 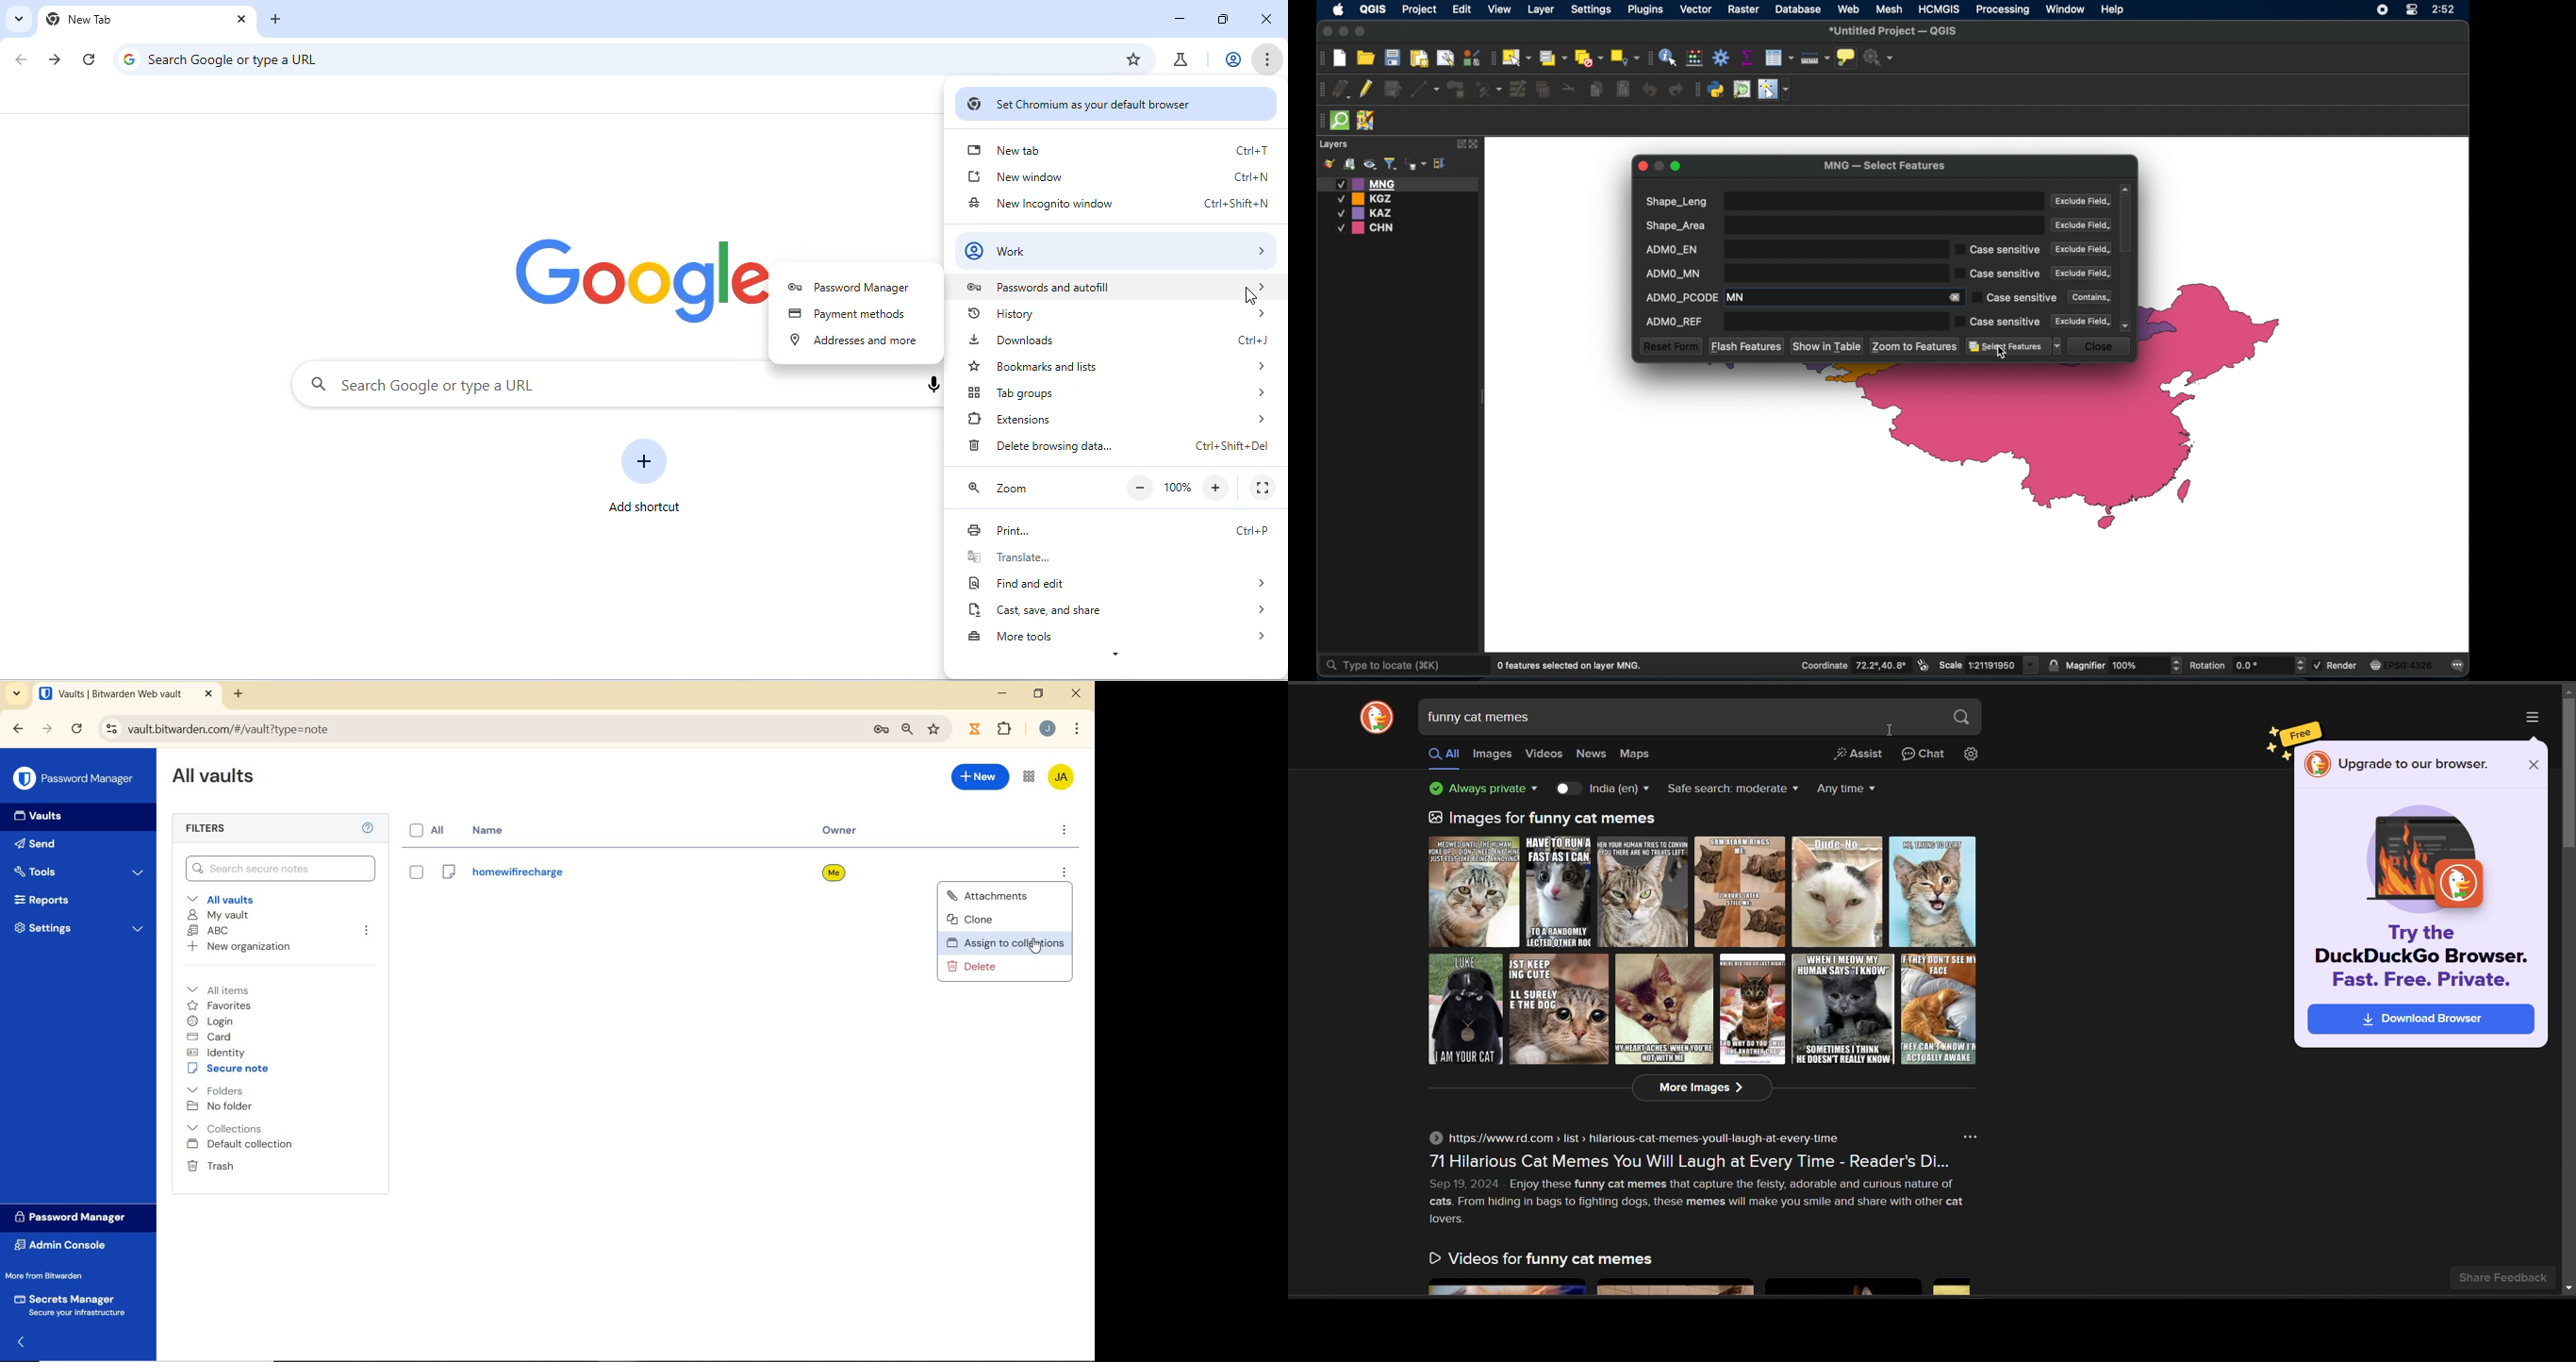 What do you see at coordinates (2533, 766) in the screenshot?
I see `close` at bounding box center [2533, 766].